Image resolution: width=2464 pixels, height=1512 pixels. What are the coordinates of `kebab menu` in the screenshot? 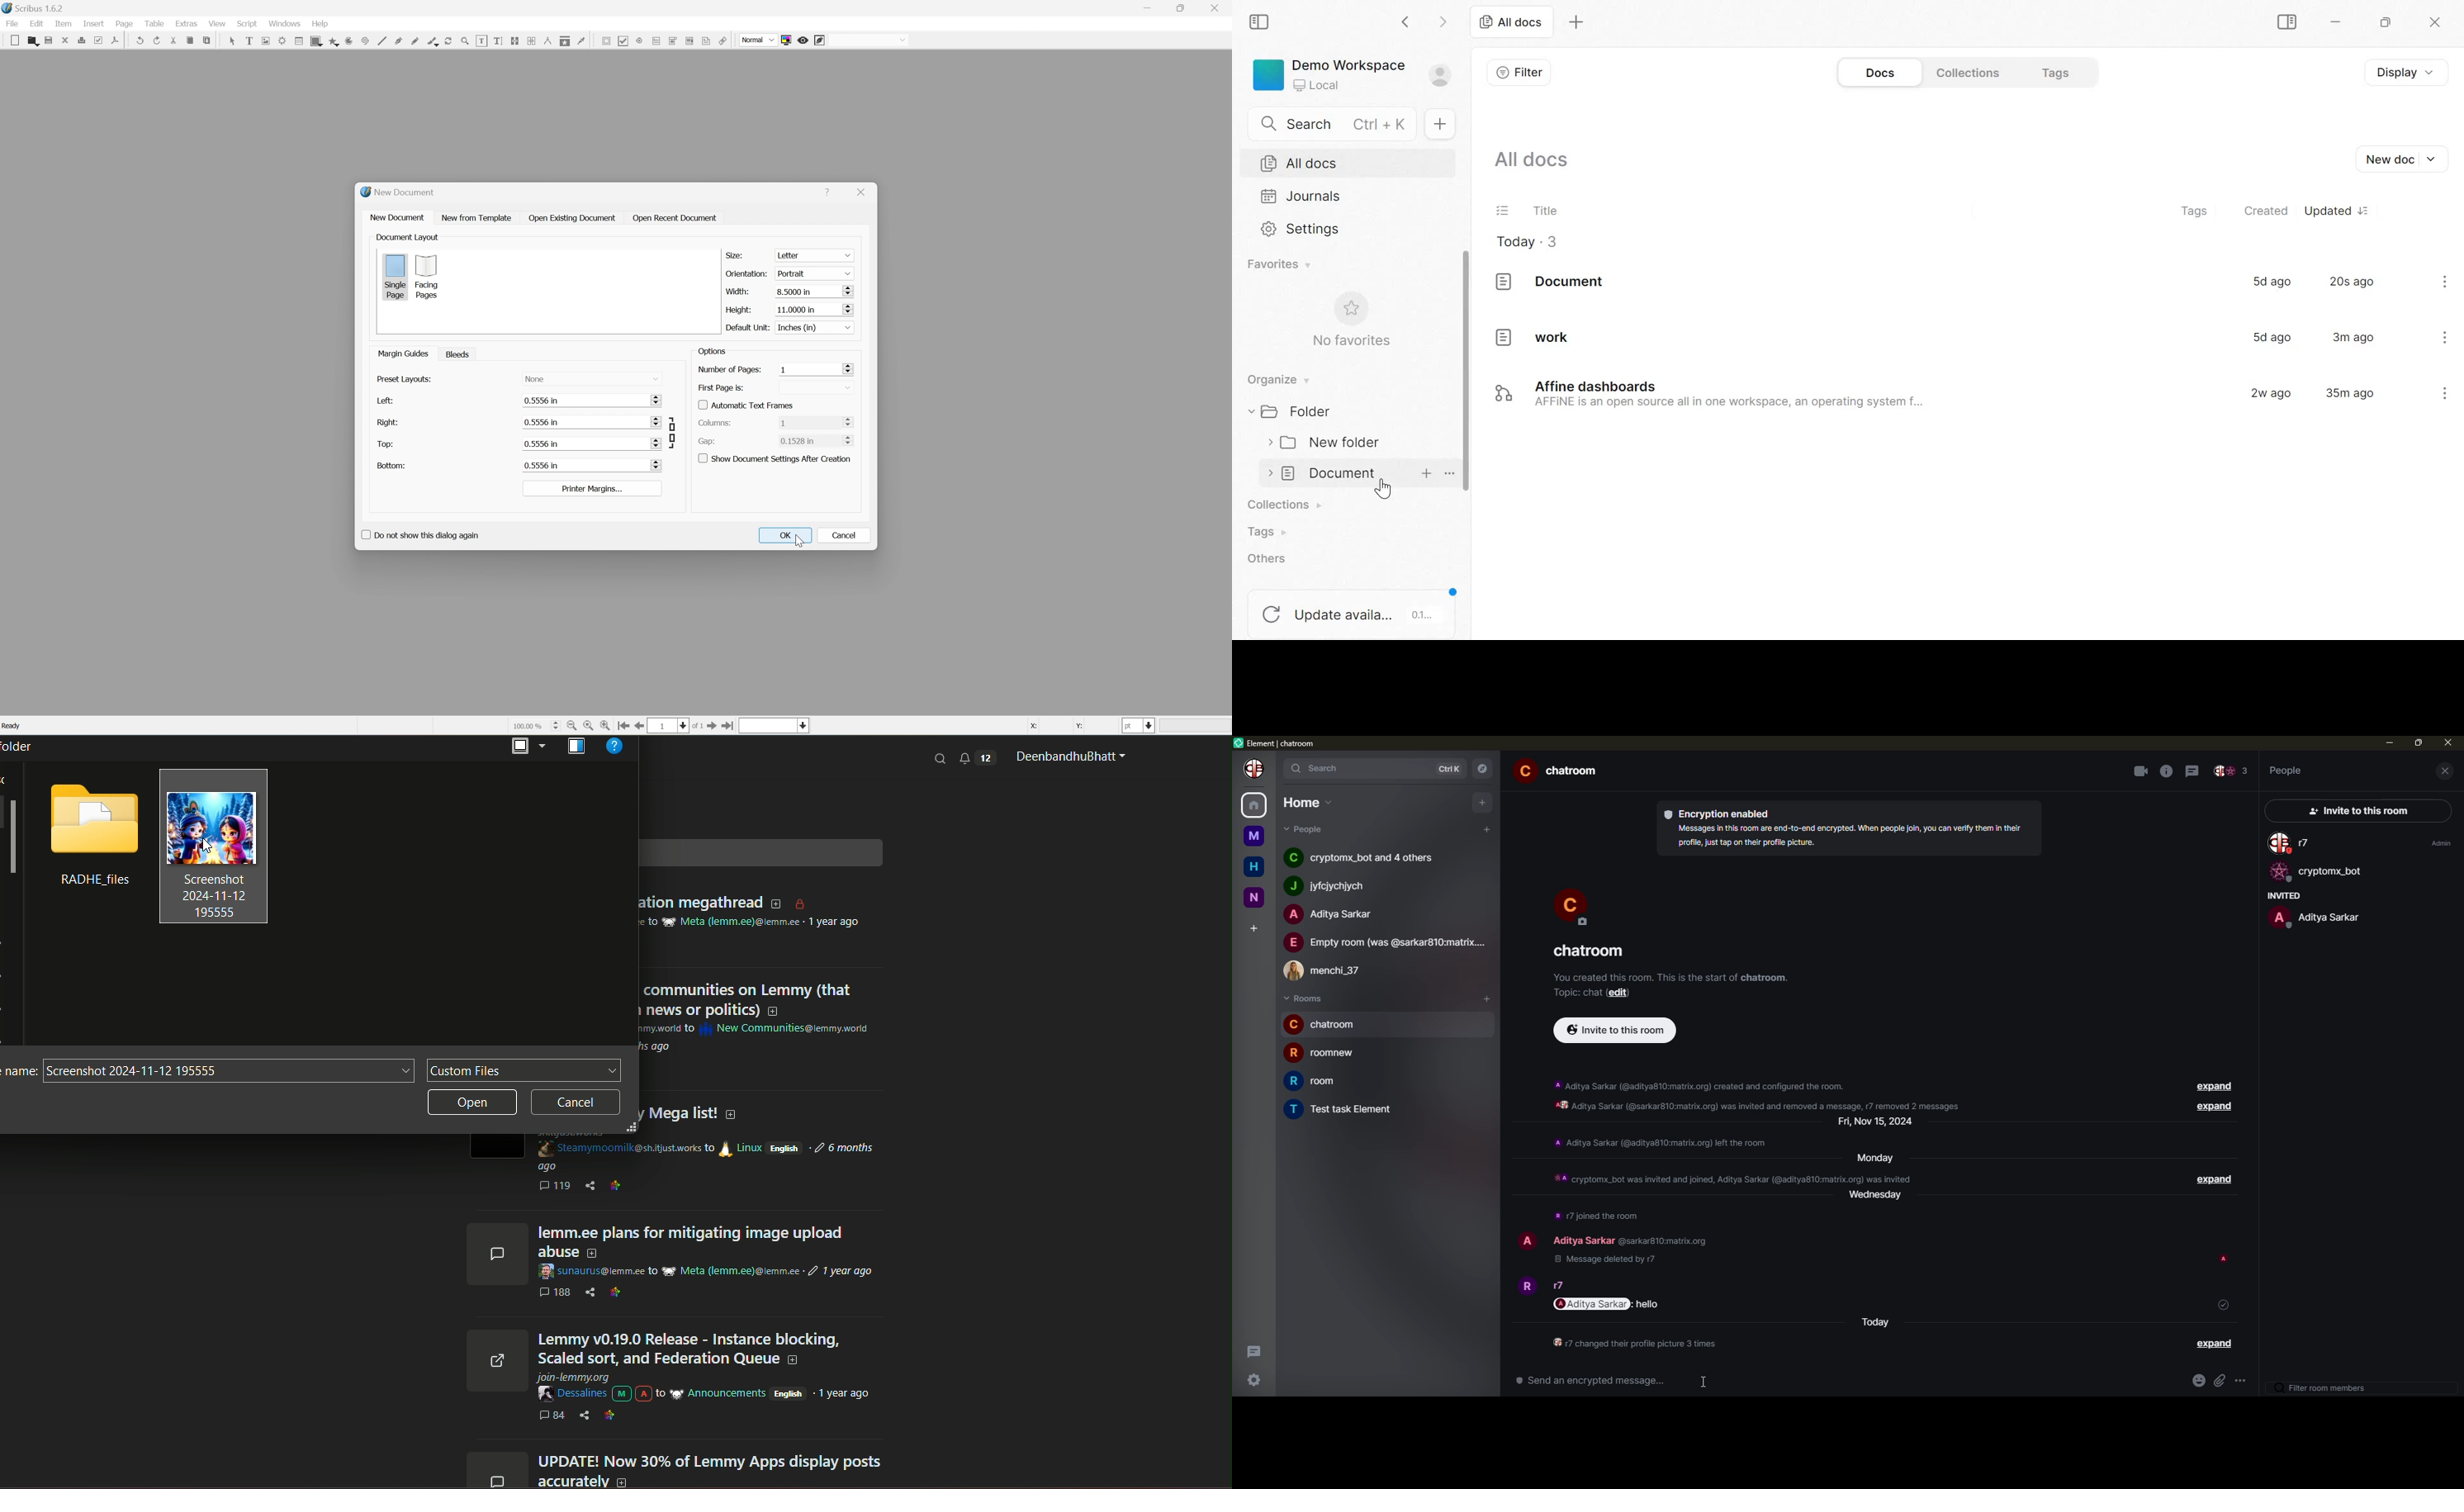 It's located at (2444, 392).